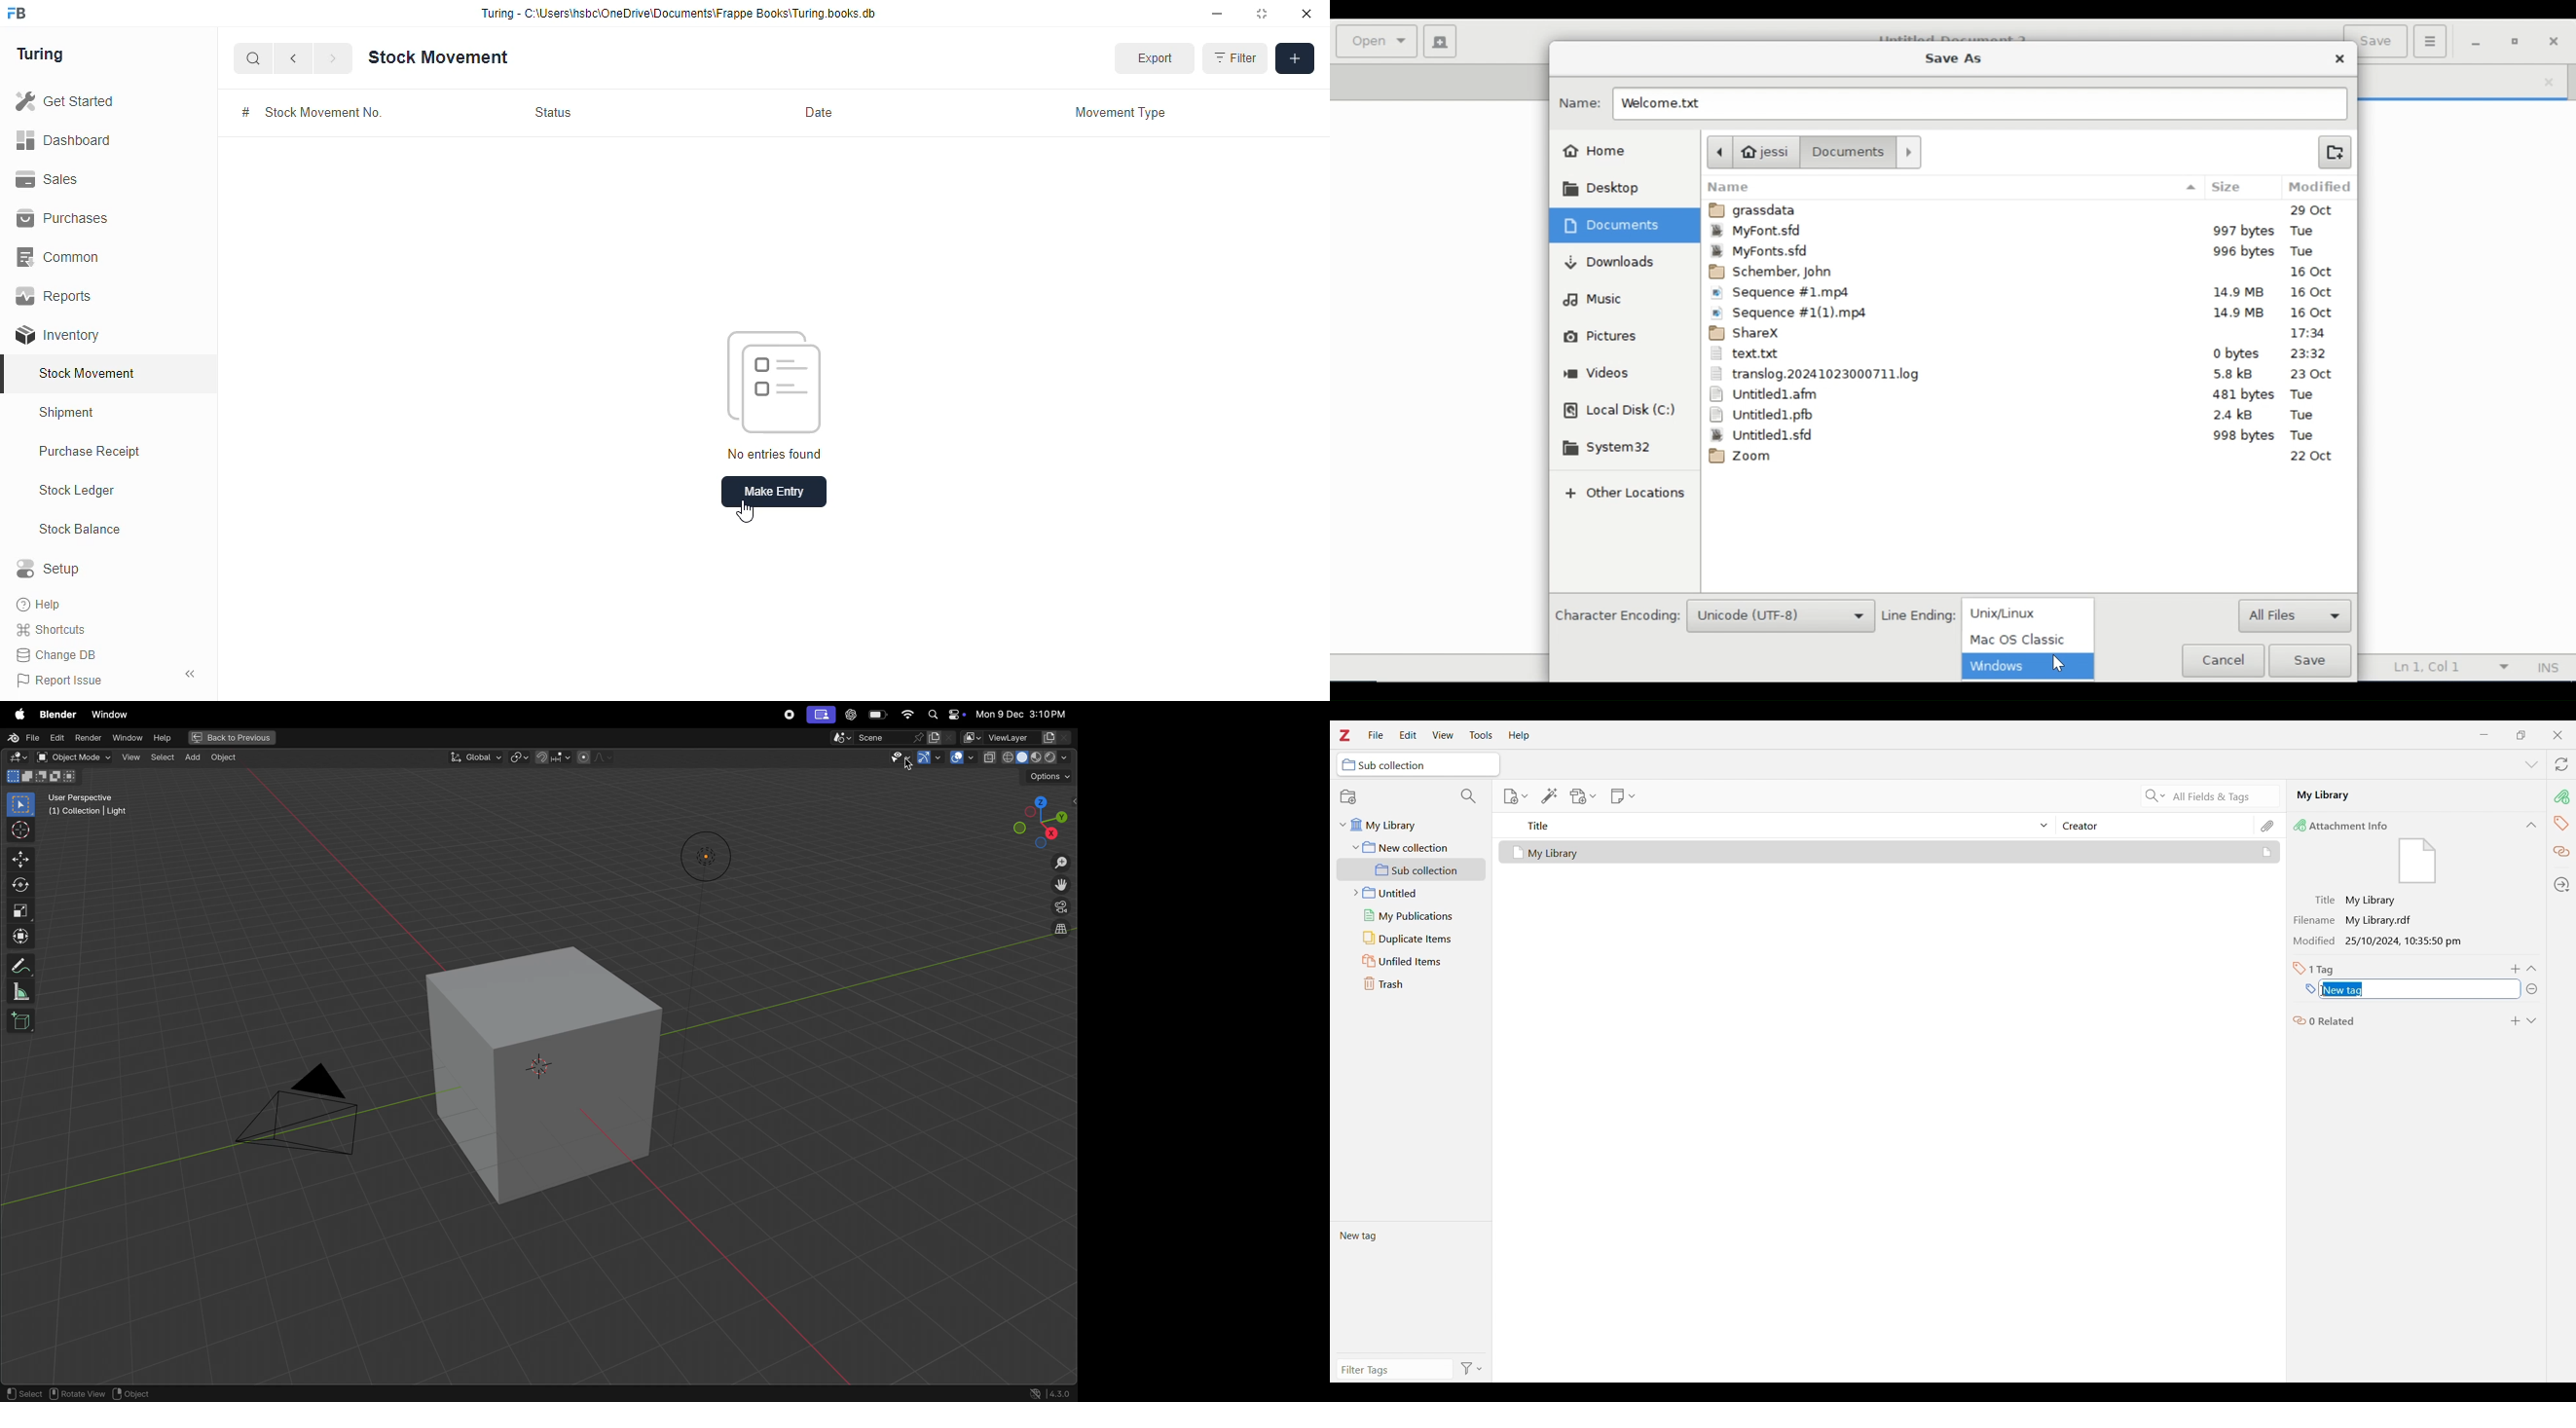 The image size is (2576, 1428). Describe the element at coordinates (2026, 334) in the screenshot. I see `ShareX 17:34` at that location.